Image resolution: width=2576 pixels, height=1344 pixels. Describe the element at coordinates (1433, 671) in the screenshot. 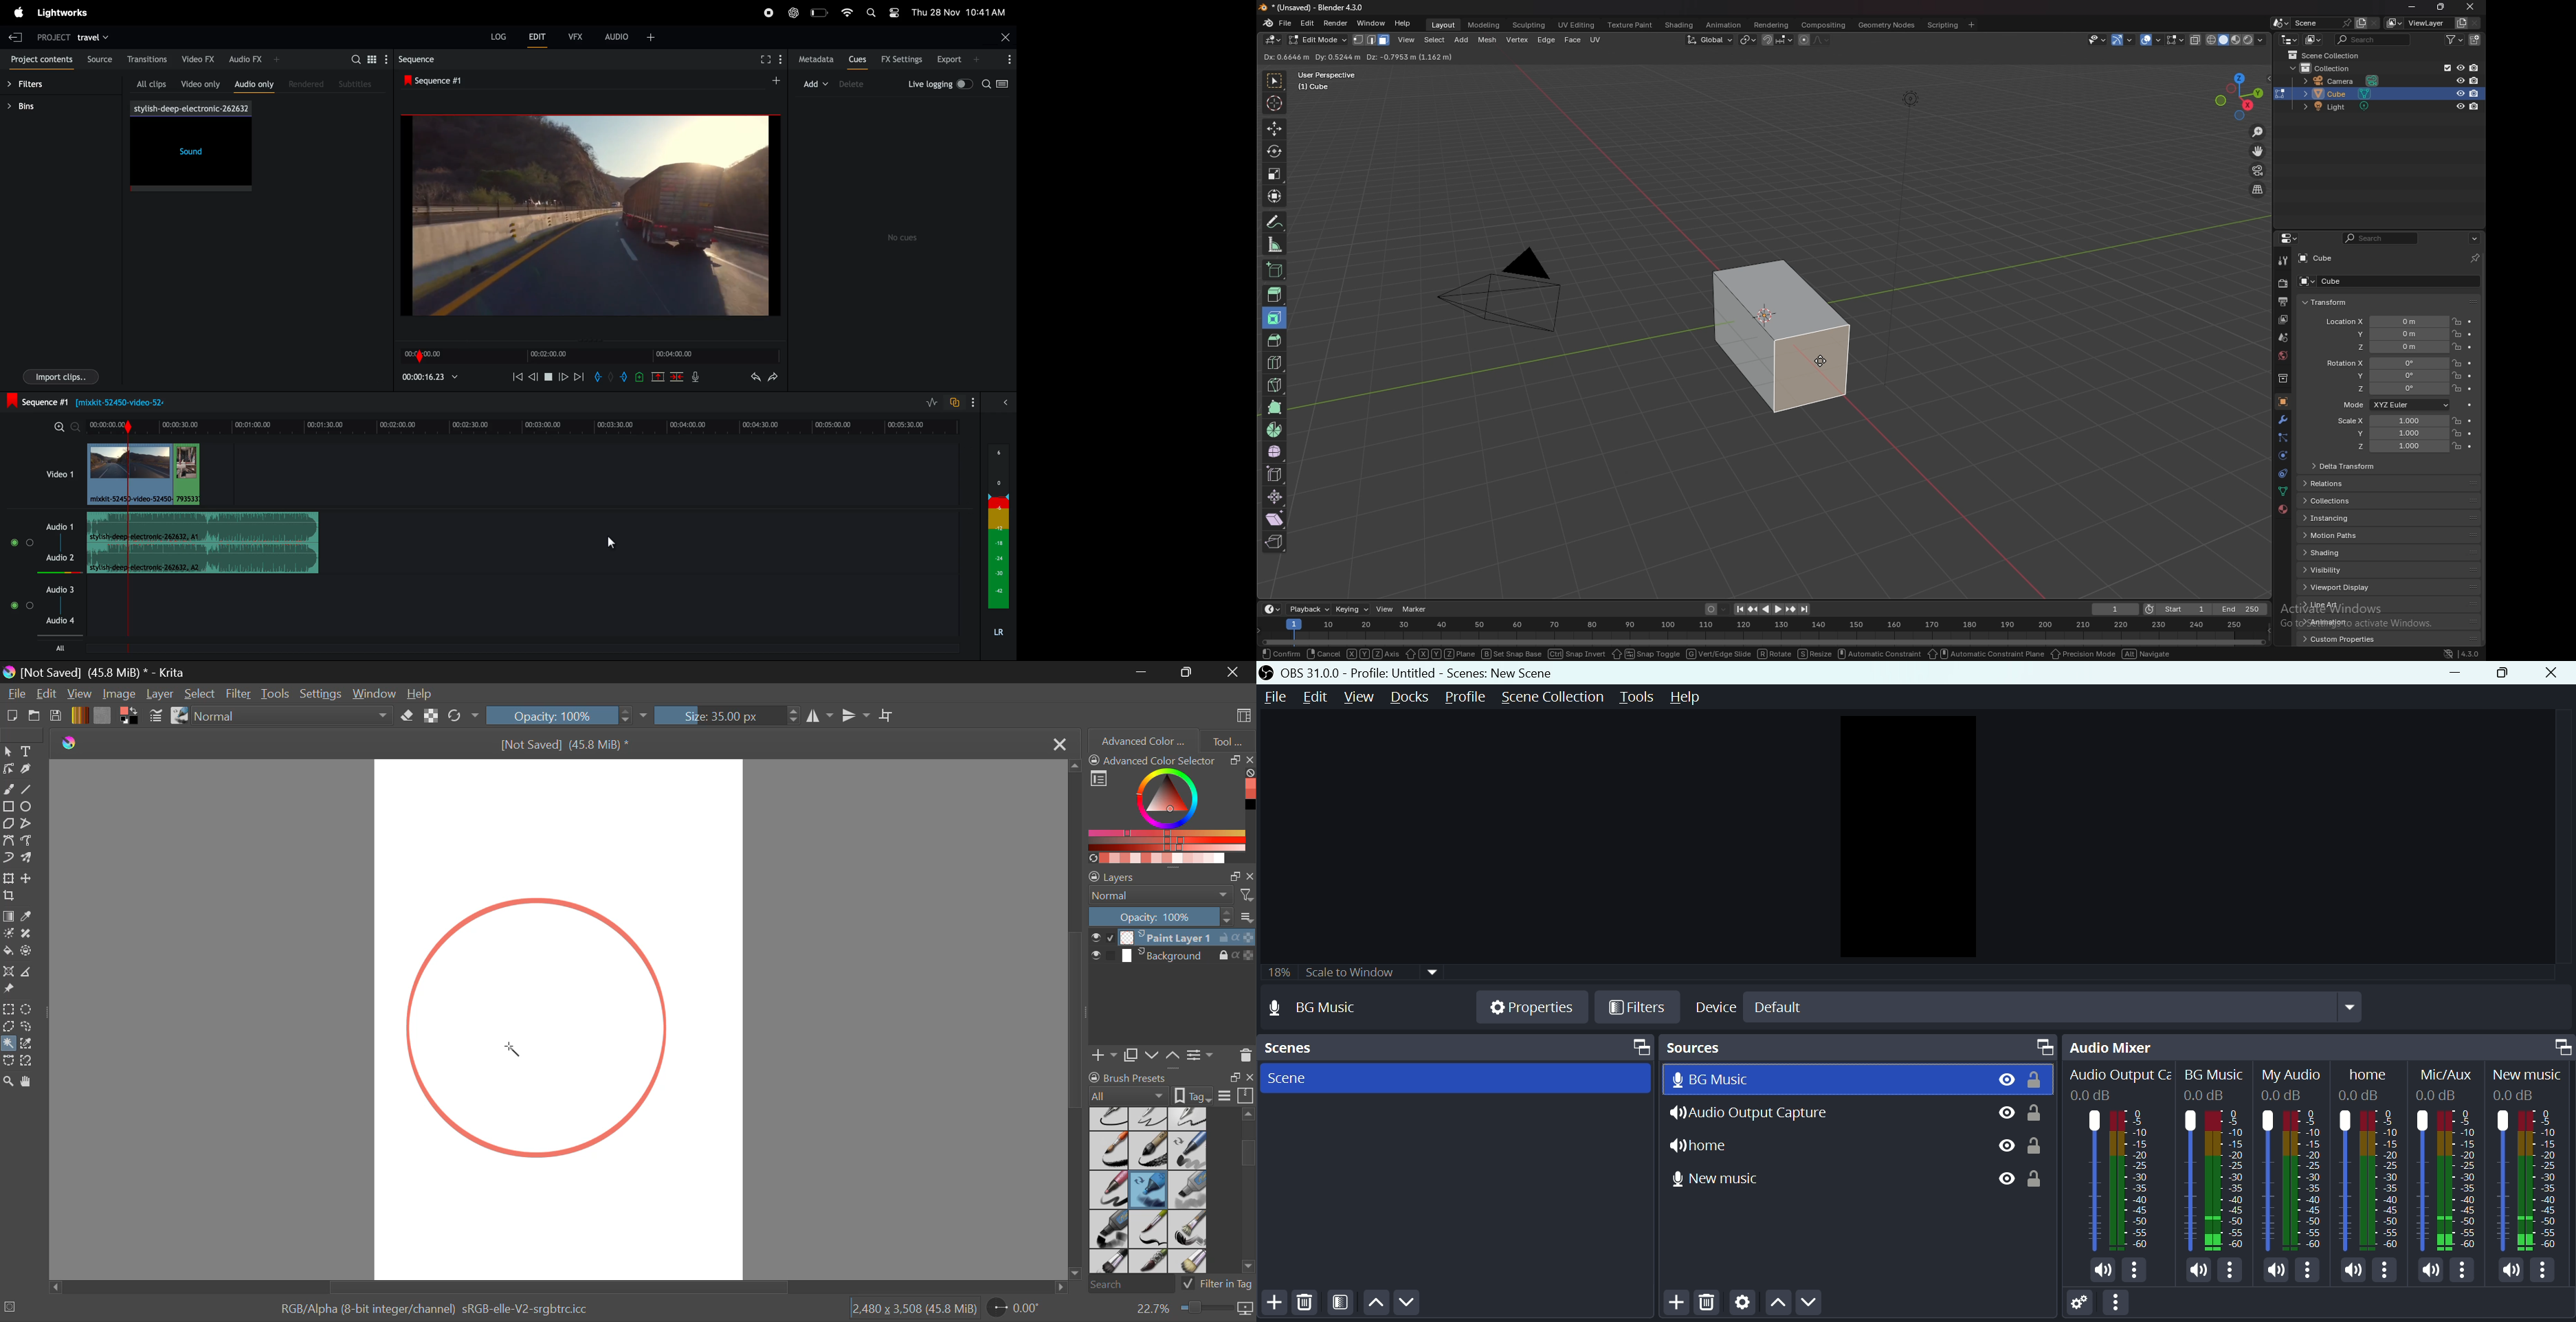

I see `OBS 30.0 .0 profile untitled scenes new scenes` at that location.